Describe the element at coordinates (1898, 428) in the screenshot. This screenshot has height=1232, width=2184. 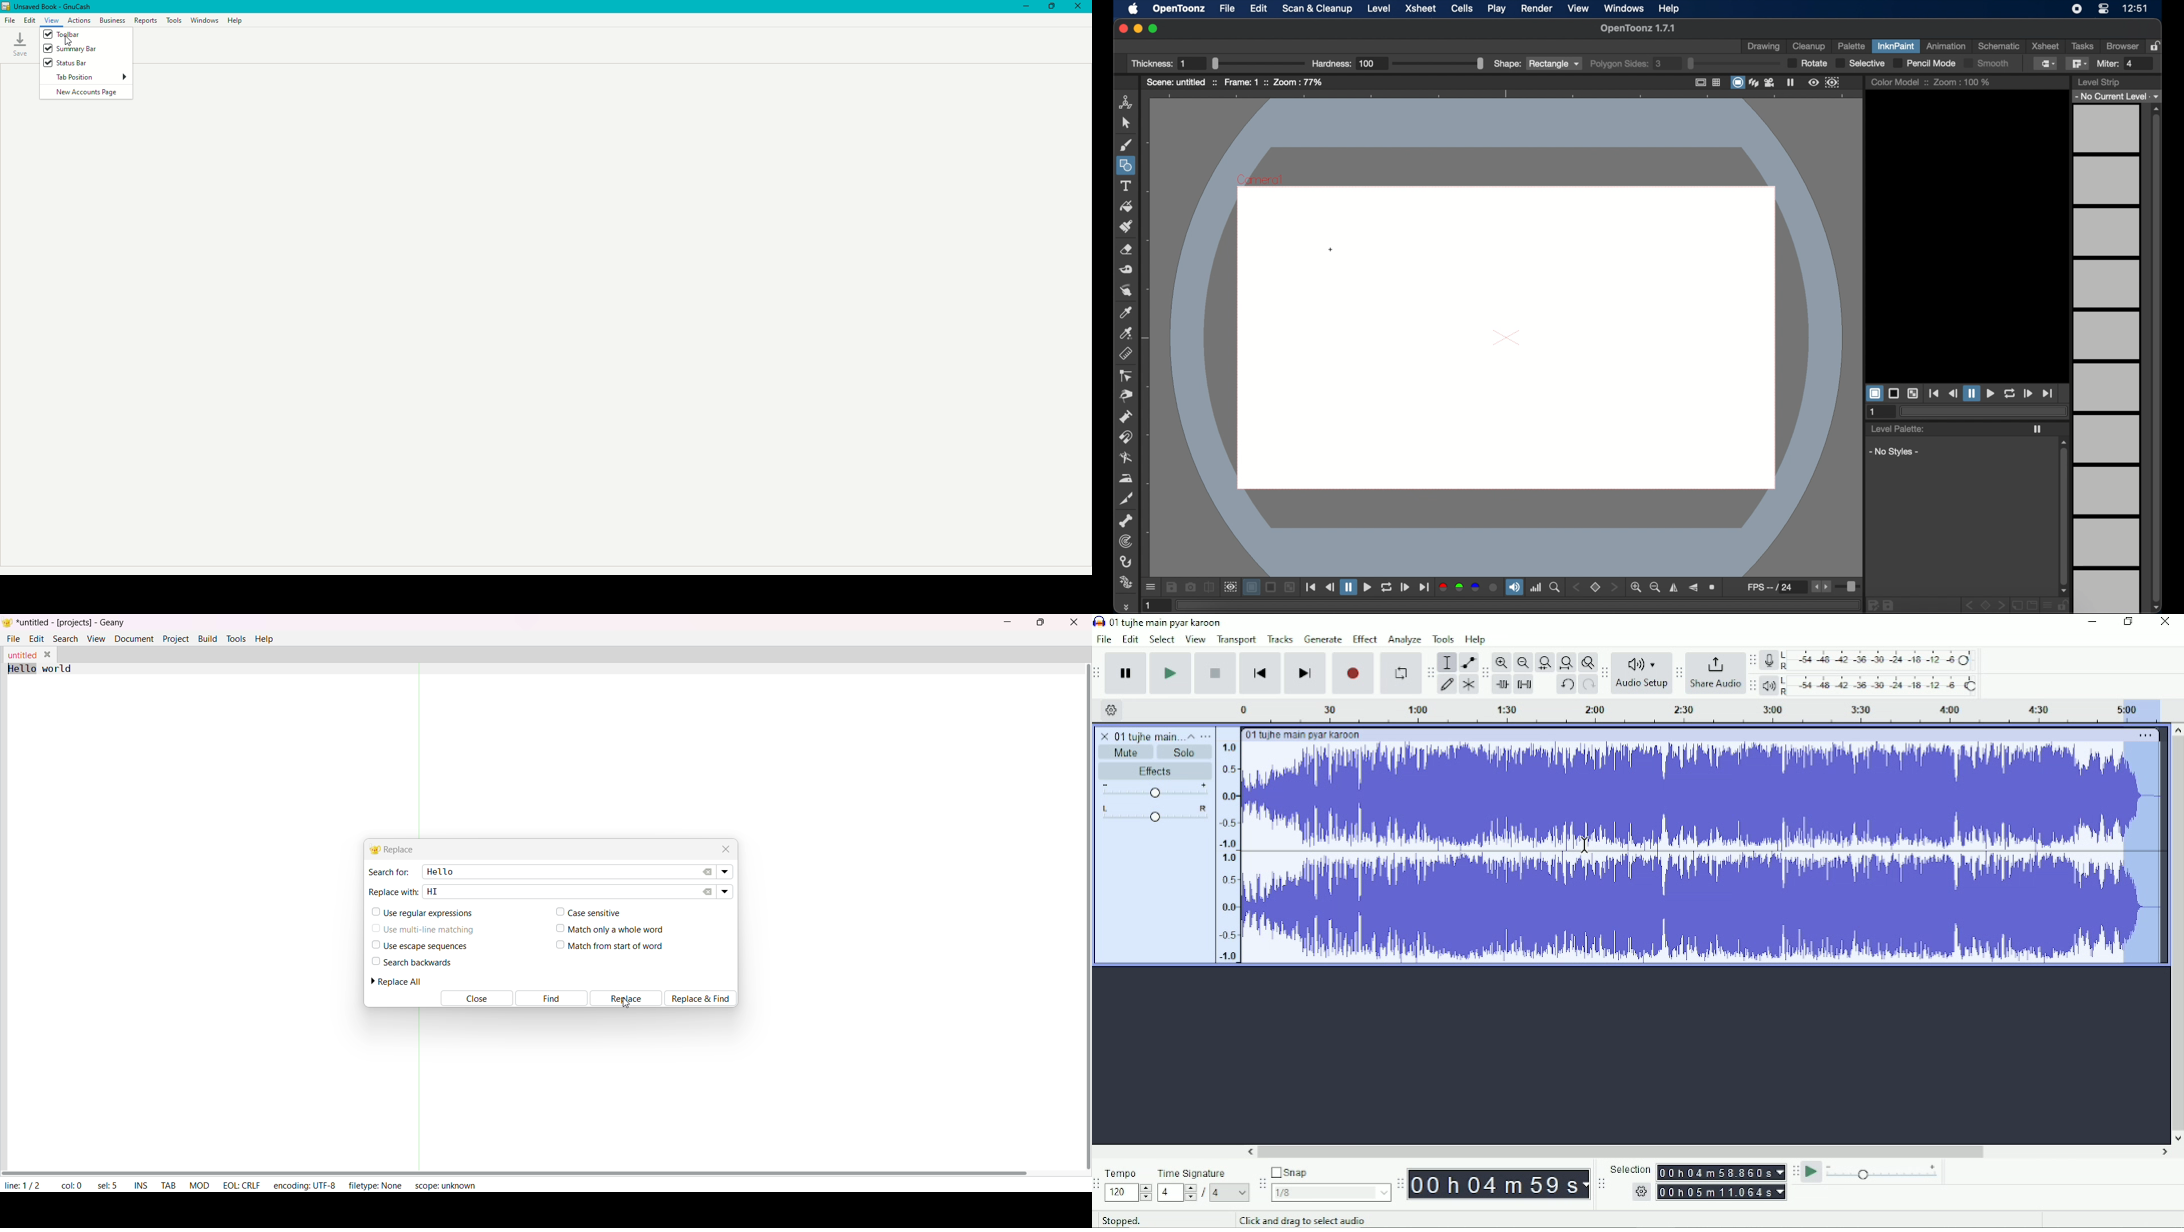
I see `level palette` at that location.